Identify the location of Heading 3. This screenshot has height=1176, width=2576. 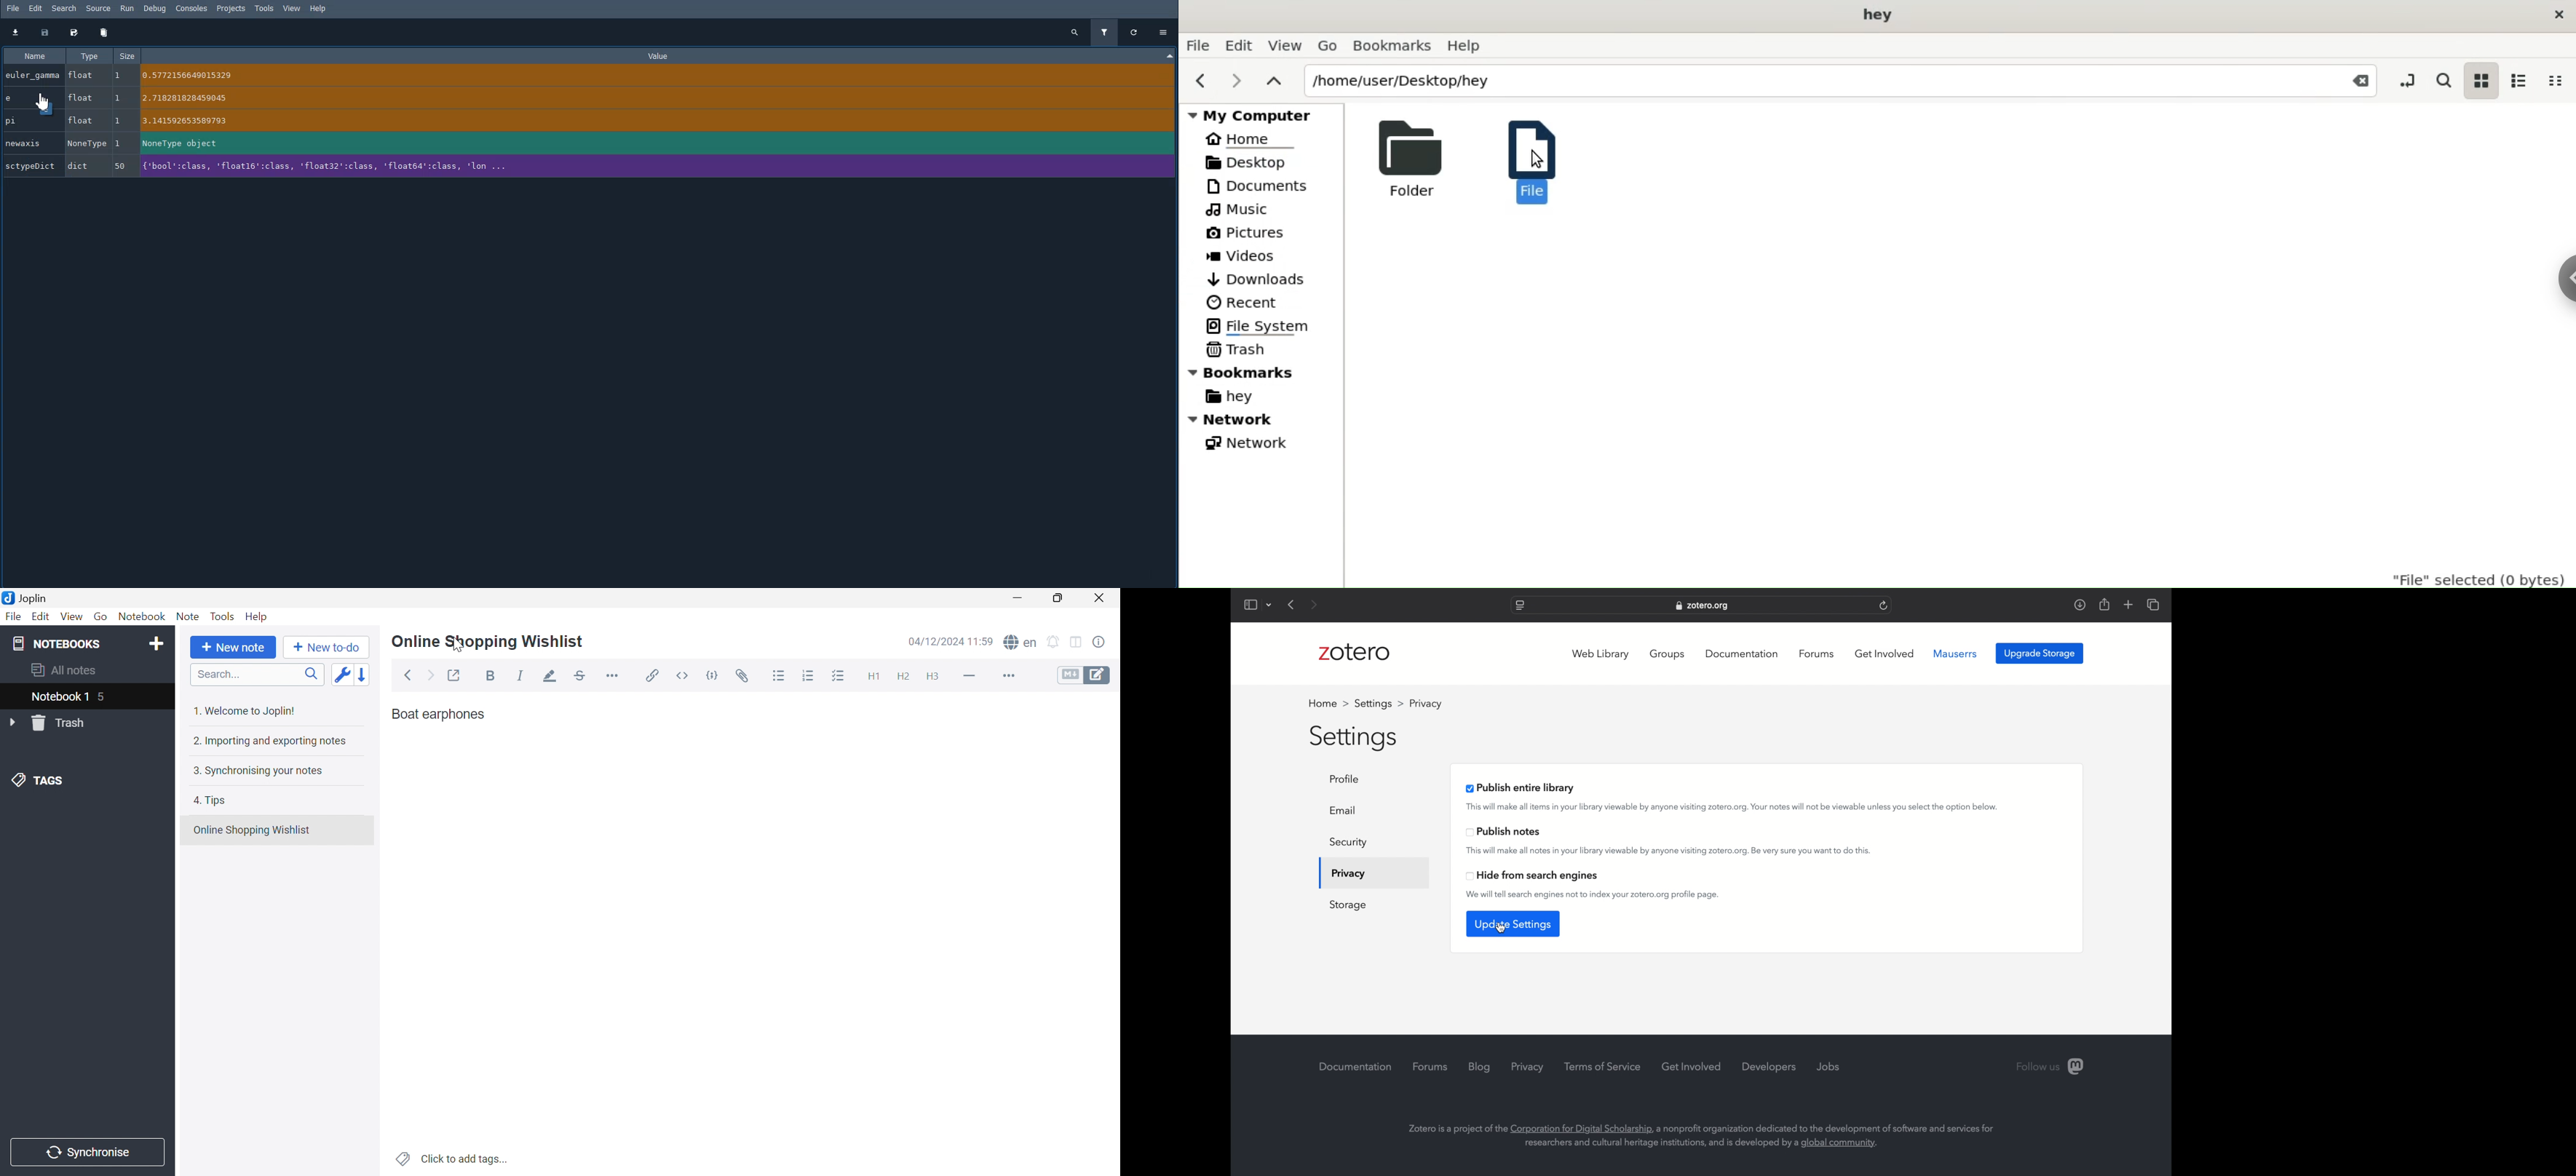
(934, 678).